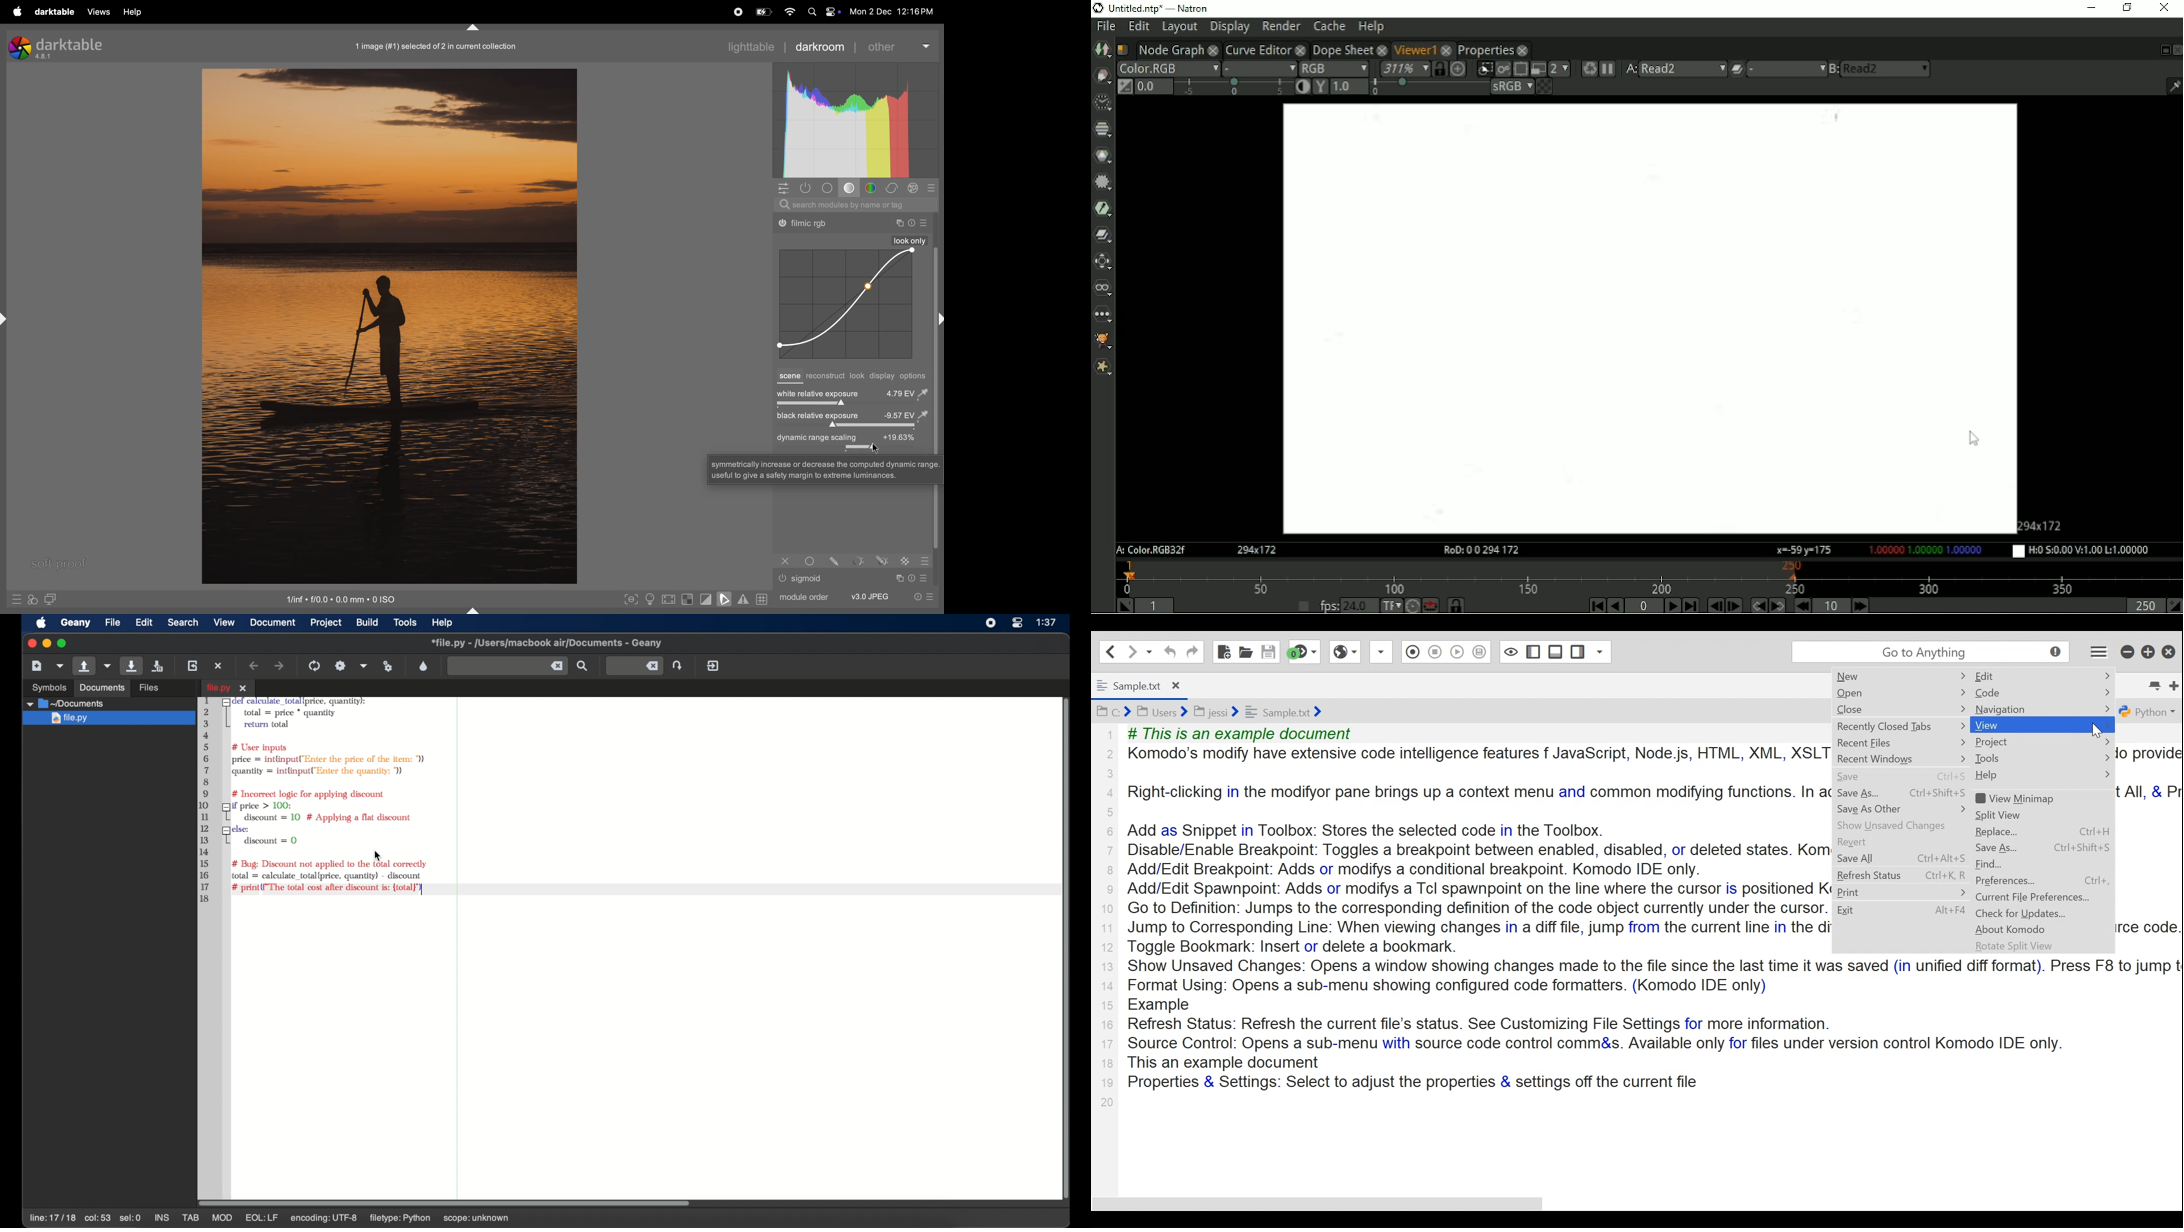 Image resolution: width=2184 pixels, height=1232 pixels. What do you see at coordinates (1179, 27) in the screenshot?
I see `Layout` at bounding box center [1179, 27].